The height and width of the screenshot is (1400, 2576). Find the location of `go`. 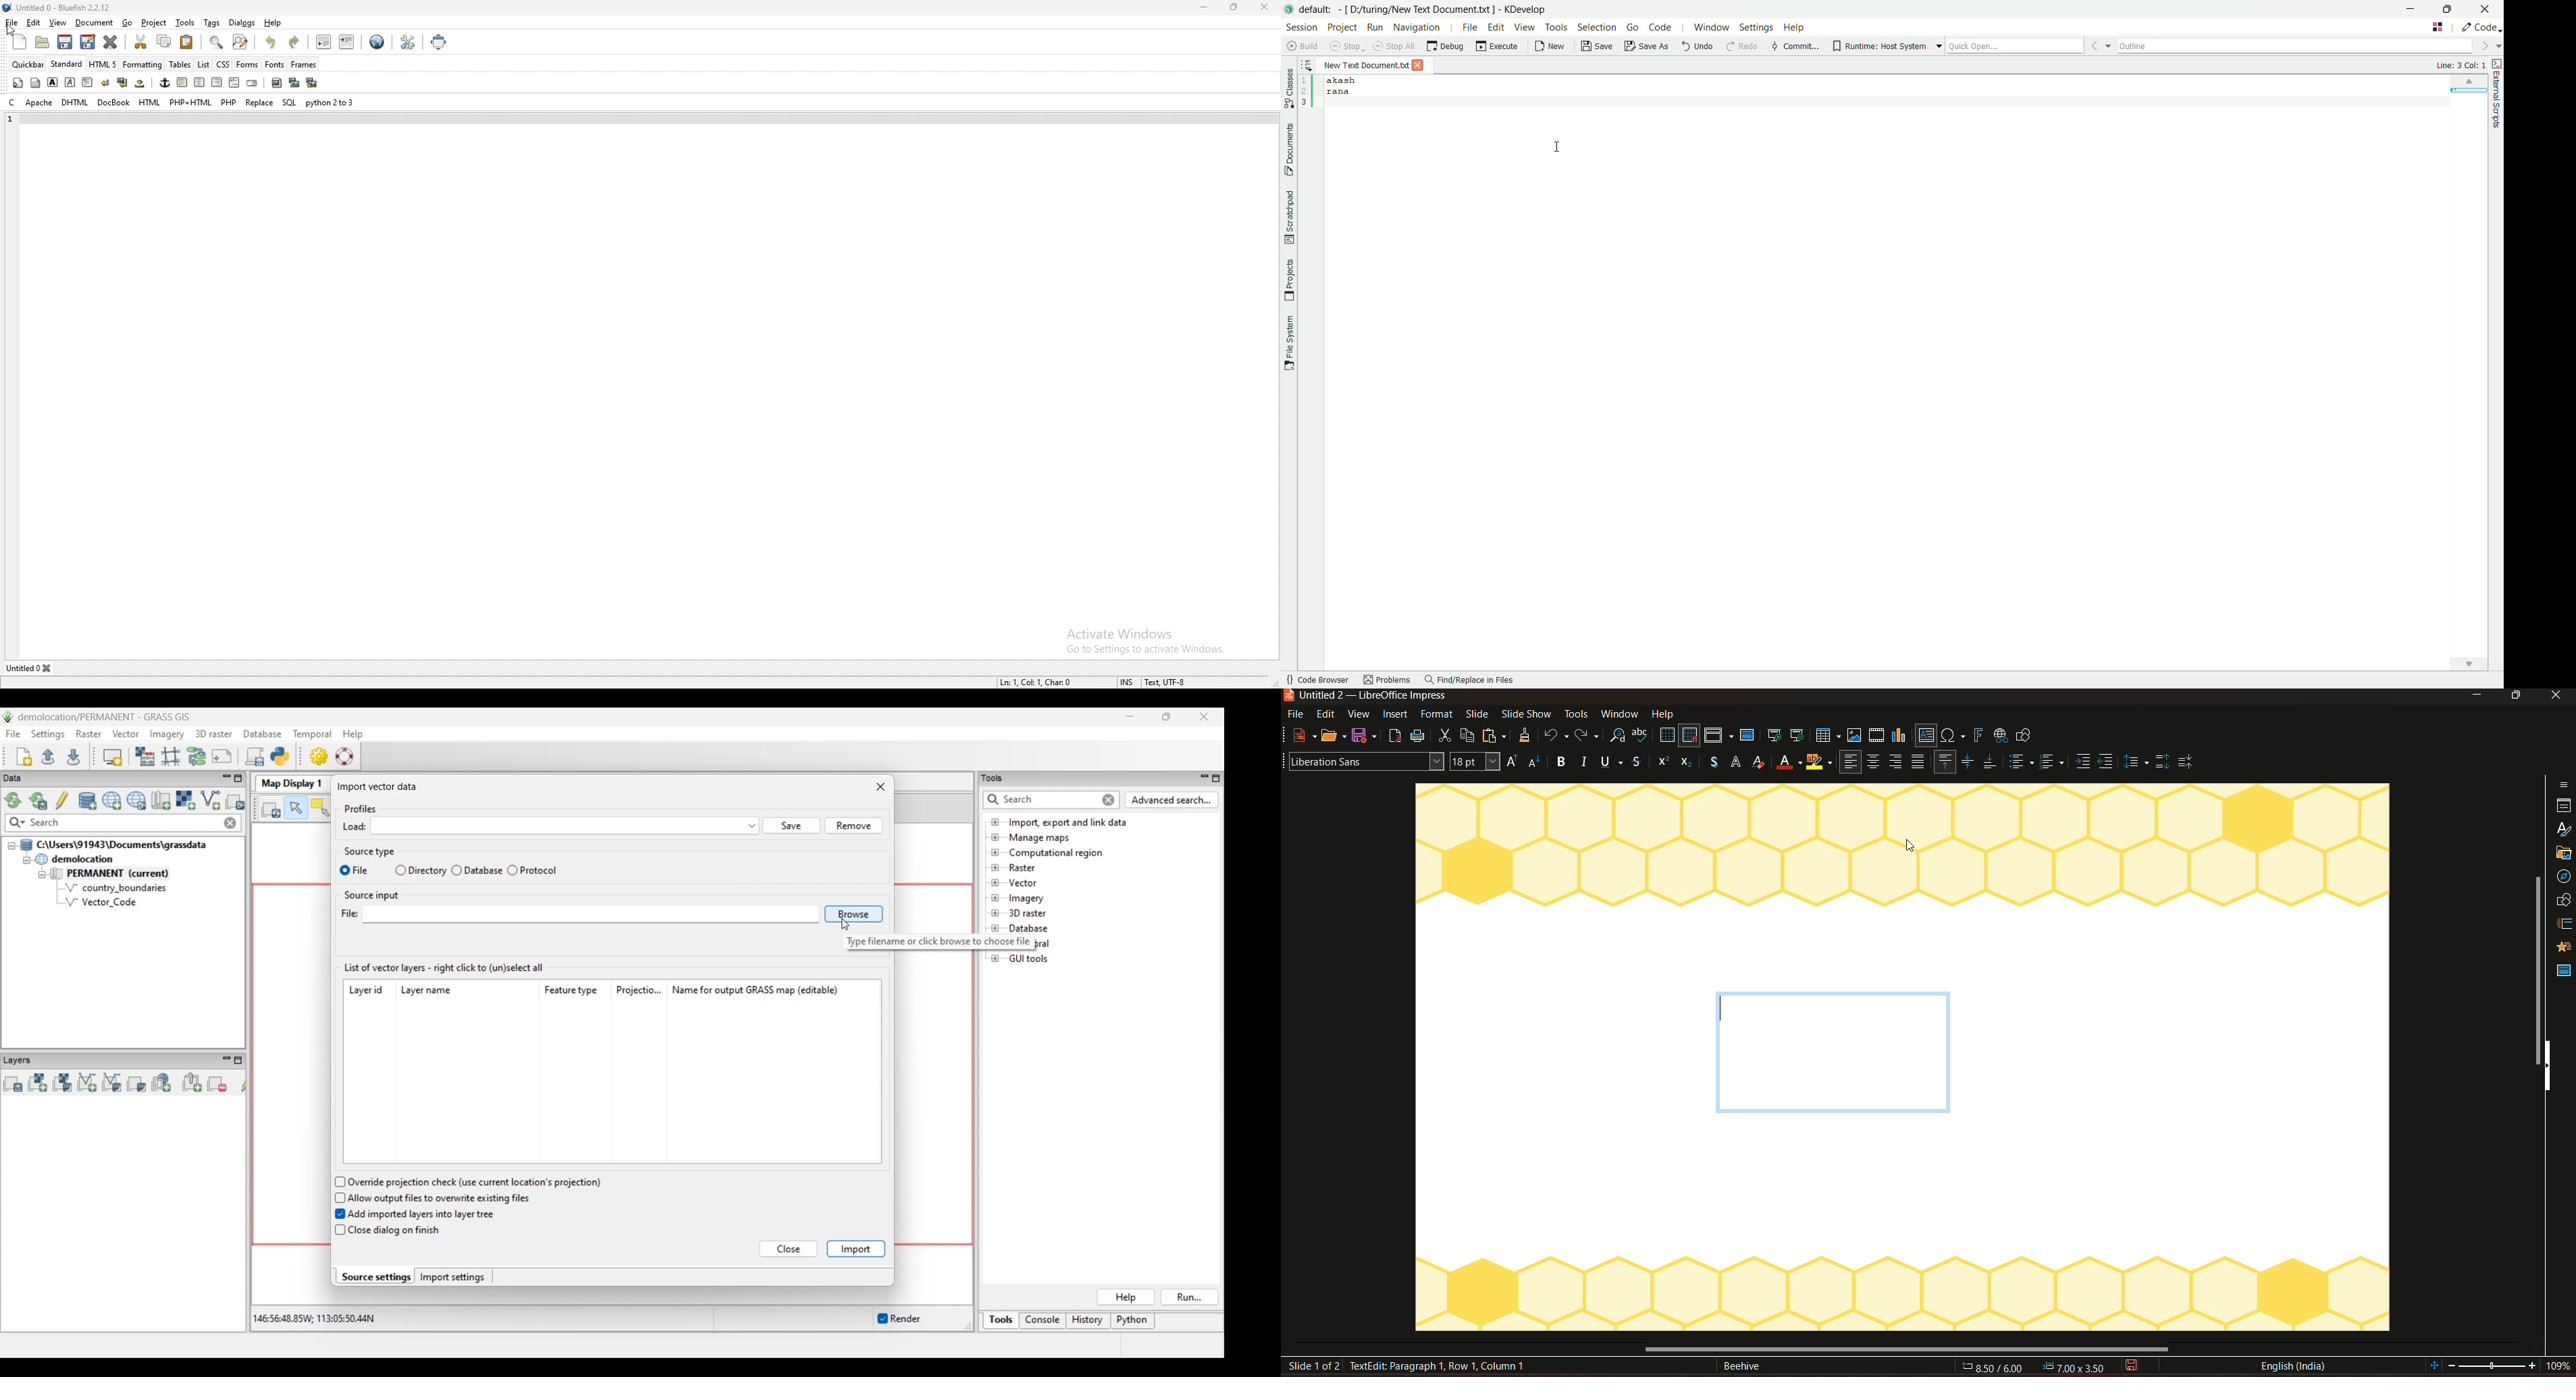

go is located at coordinates (129, 23).